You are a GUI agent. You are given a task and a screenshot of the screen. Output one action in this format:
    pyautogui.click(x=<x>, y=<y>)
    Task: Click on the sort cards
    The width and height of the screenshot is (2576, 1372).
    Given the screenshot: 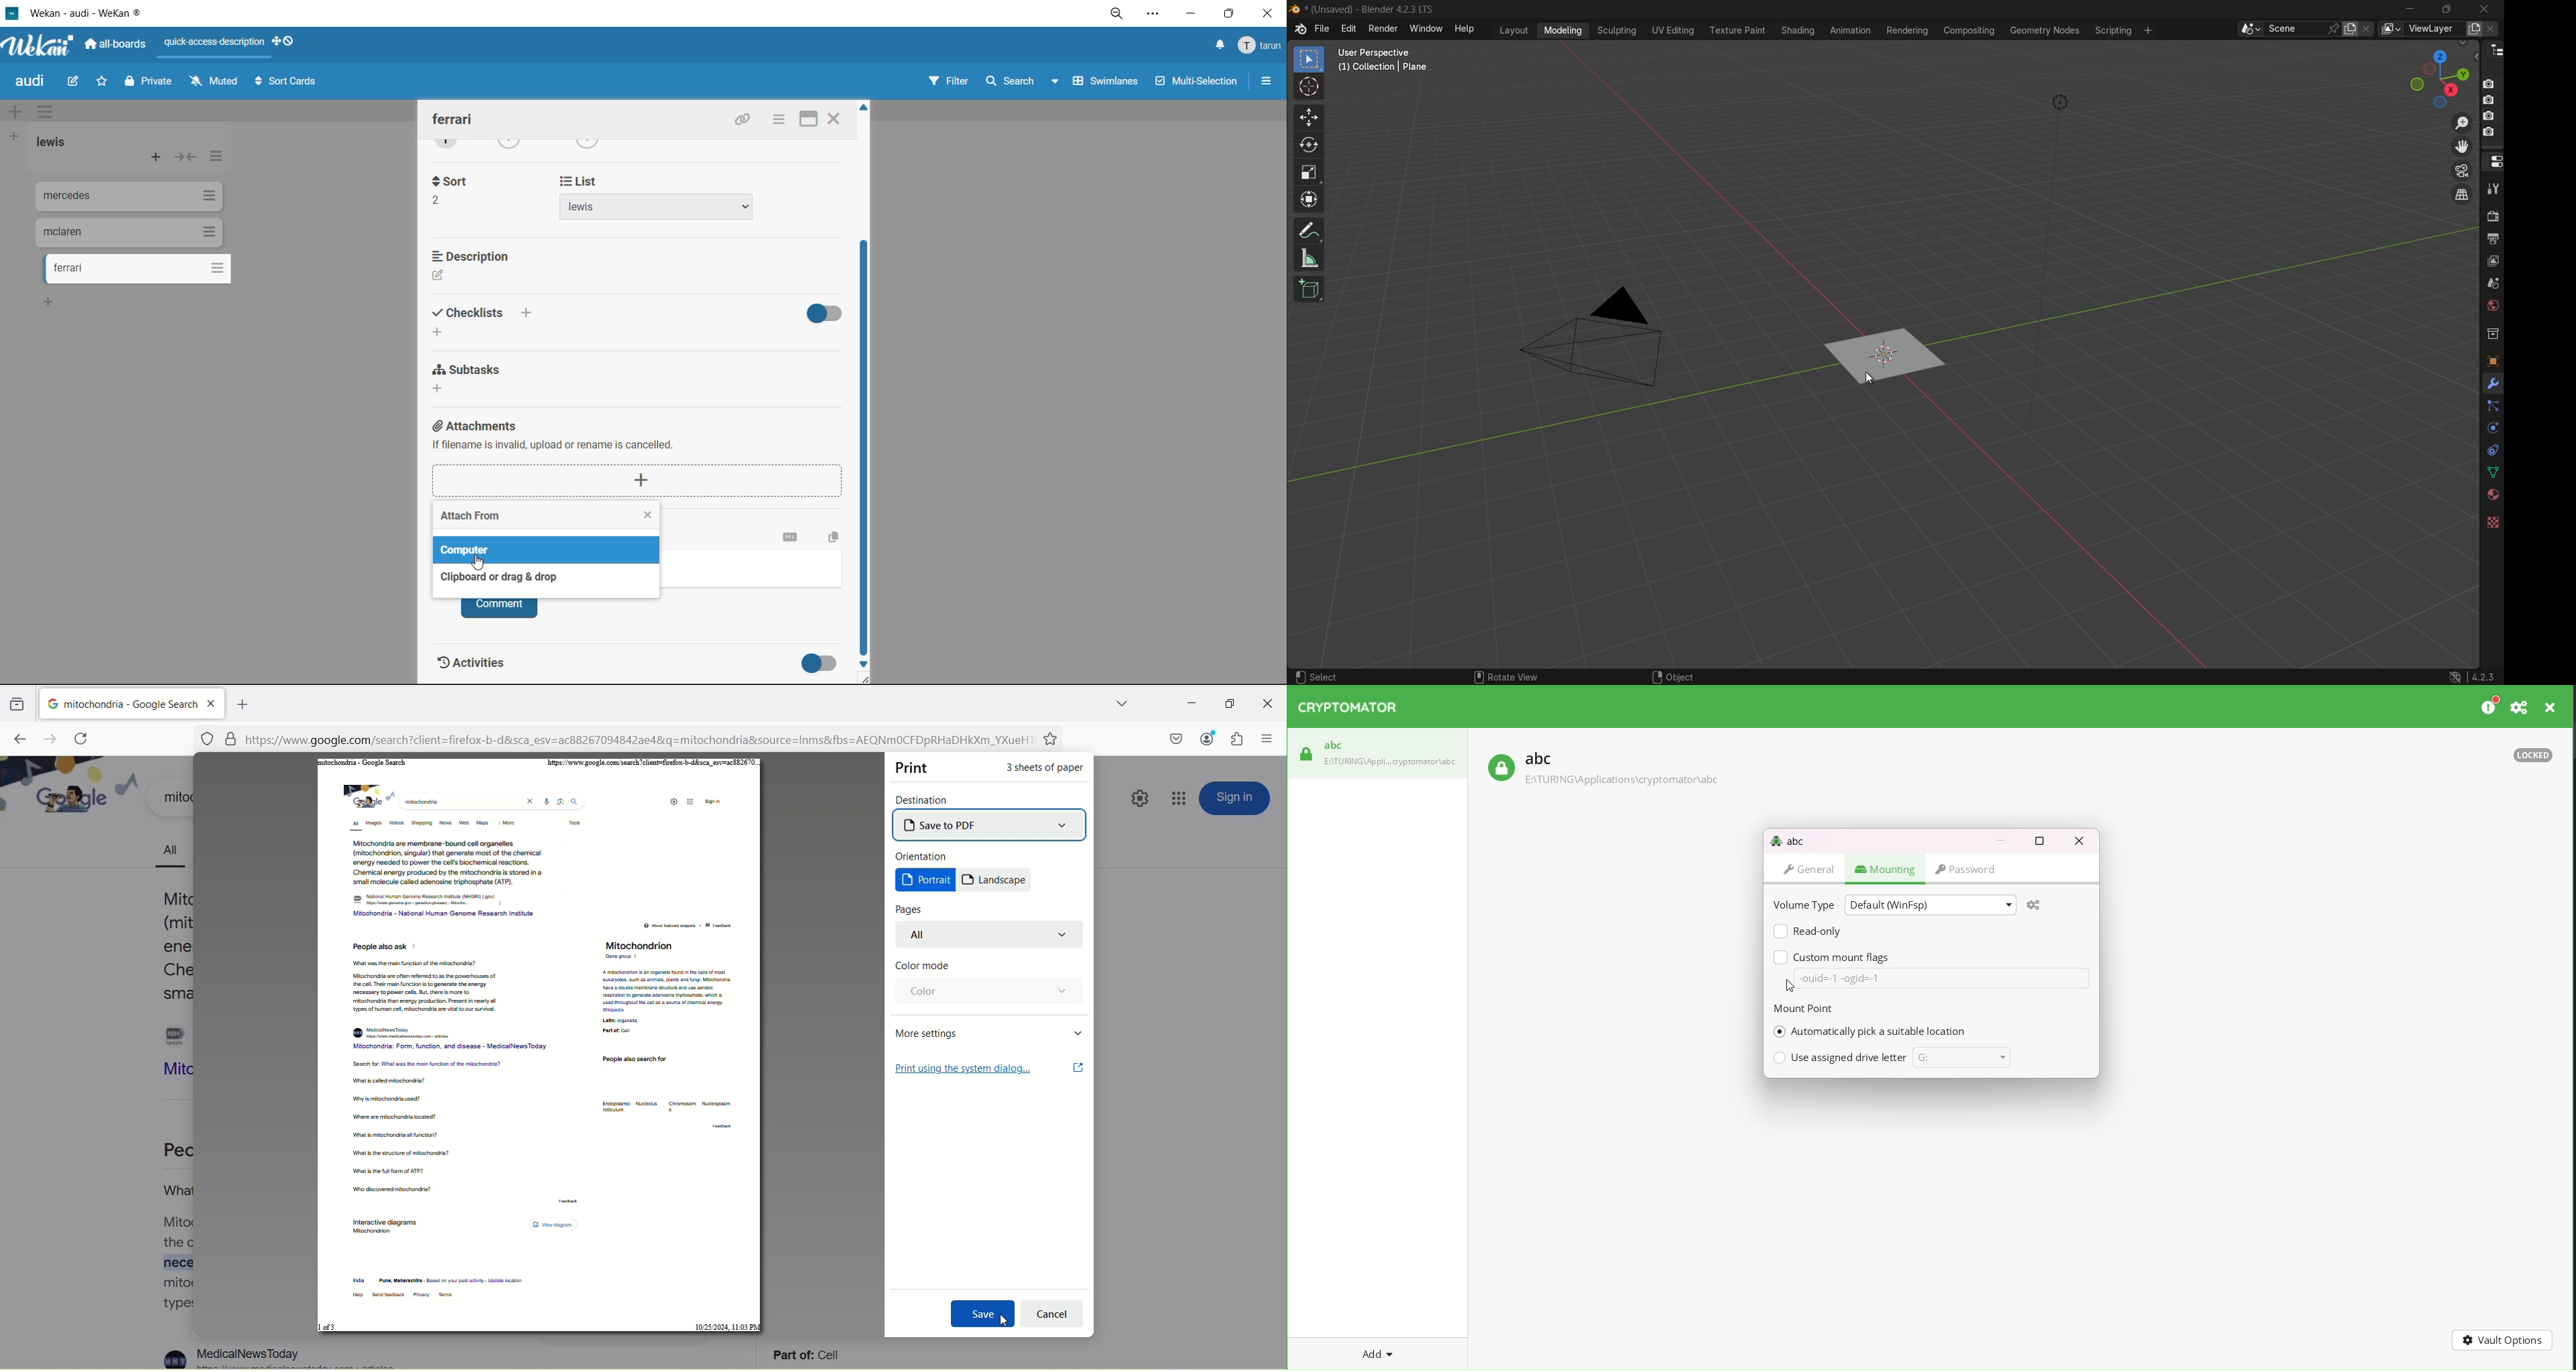 What is the action you would take?
    pyautogui.click(x=286, y=84)
    